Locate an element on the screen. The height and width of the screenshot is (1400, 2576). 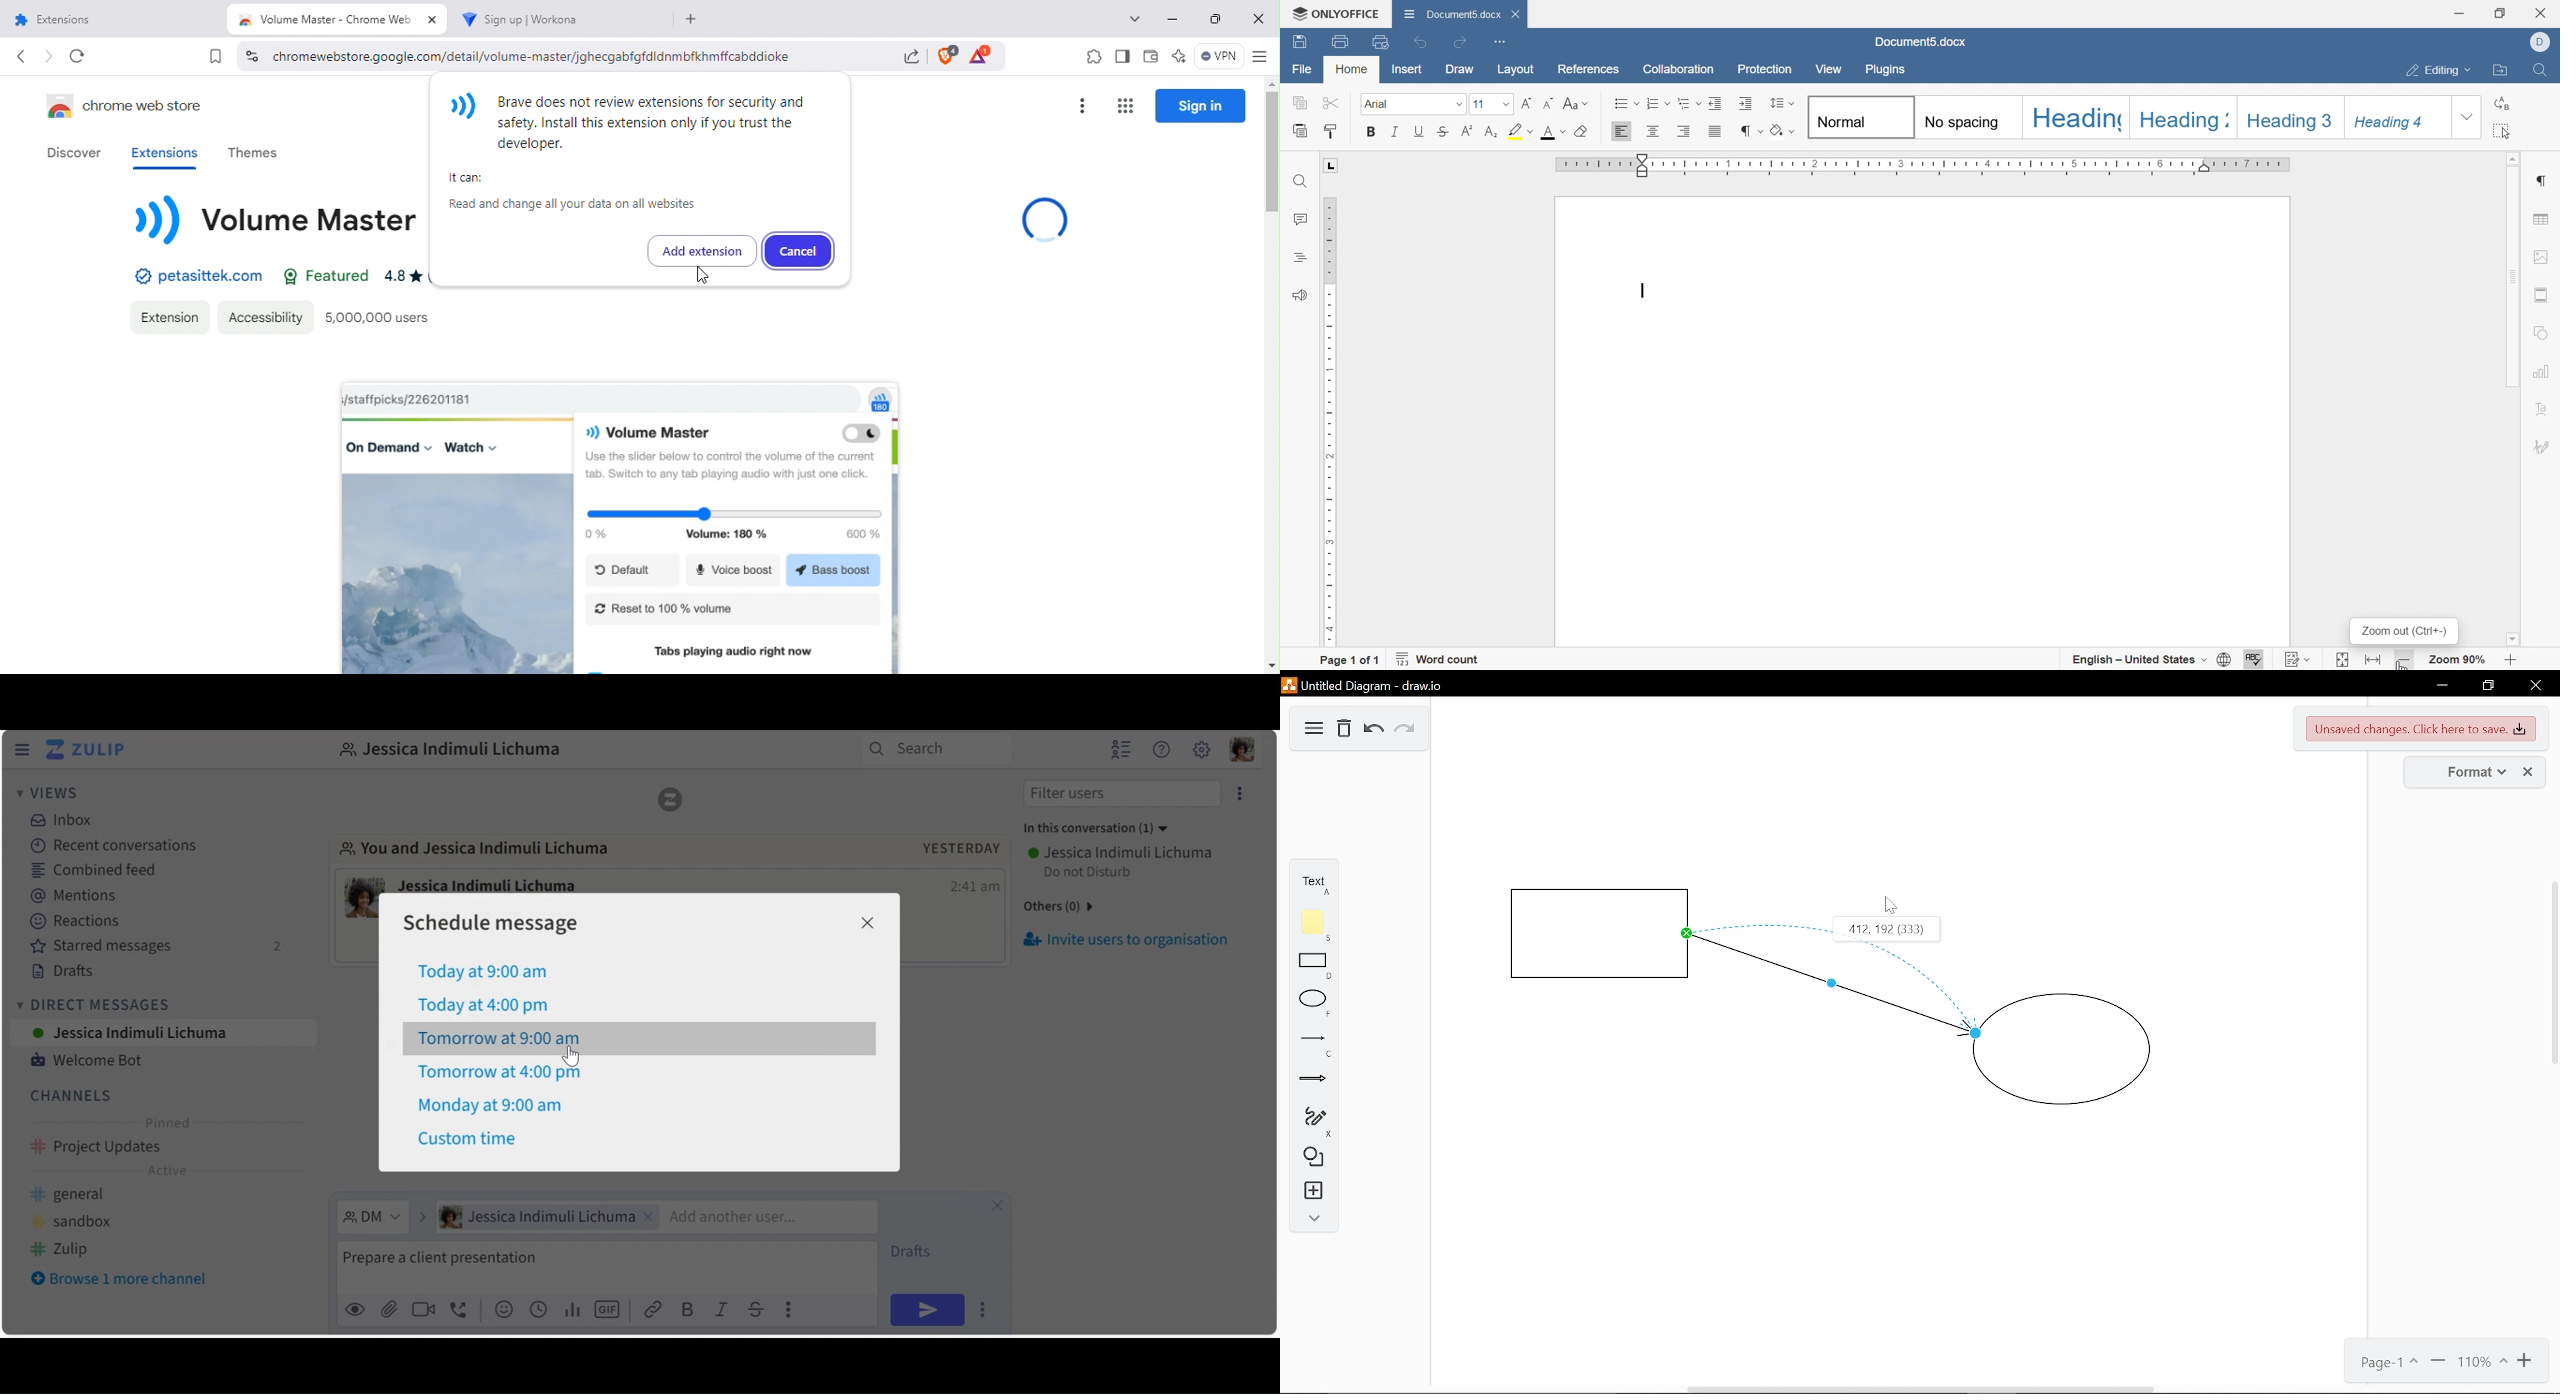
increase indent is located at coordinates (1745, 103).